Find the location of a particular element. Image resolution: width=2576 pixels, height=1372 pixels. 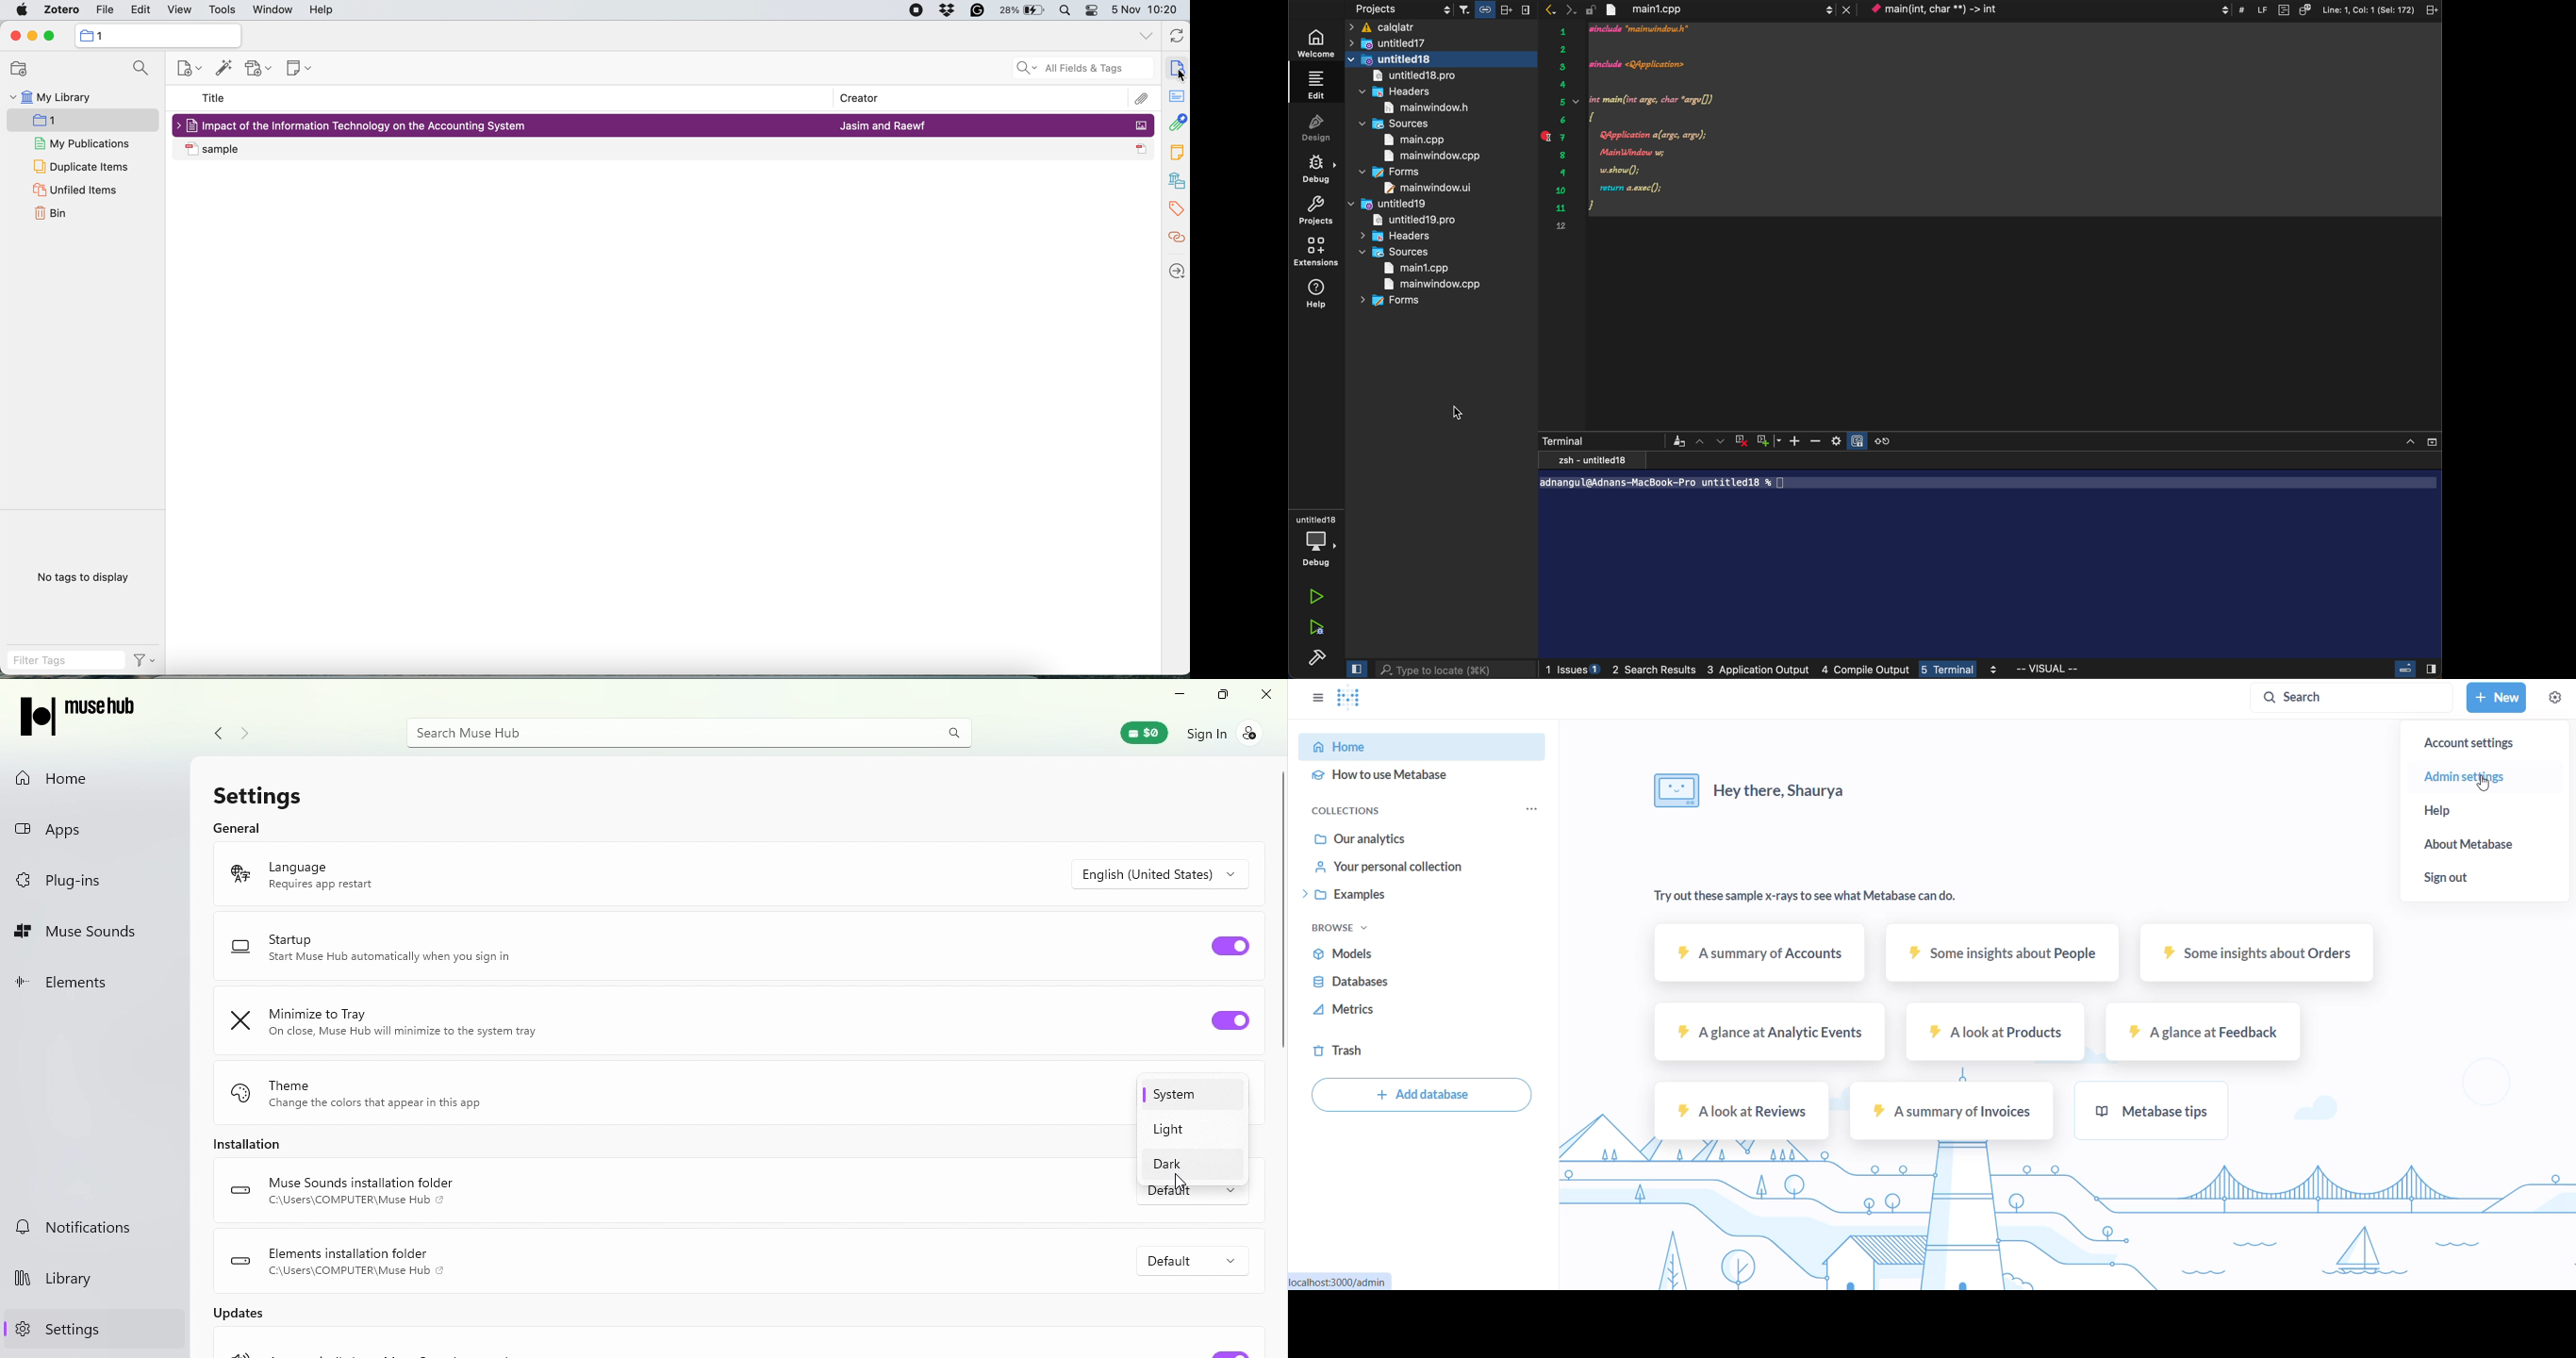

attachment is located at coordinates (1177, 123).